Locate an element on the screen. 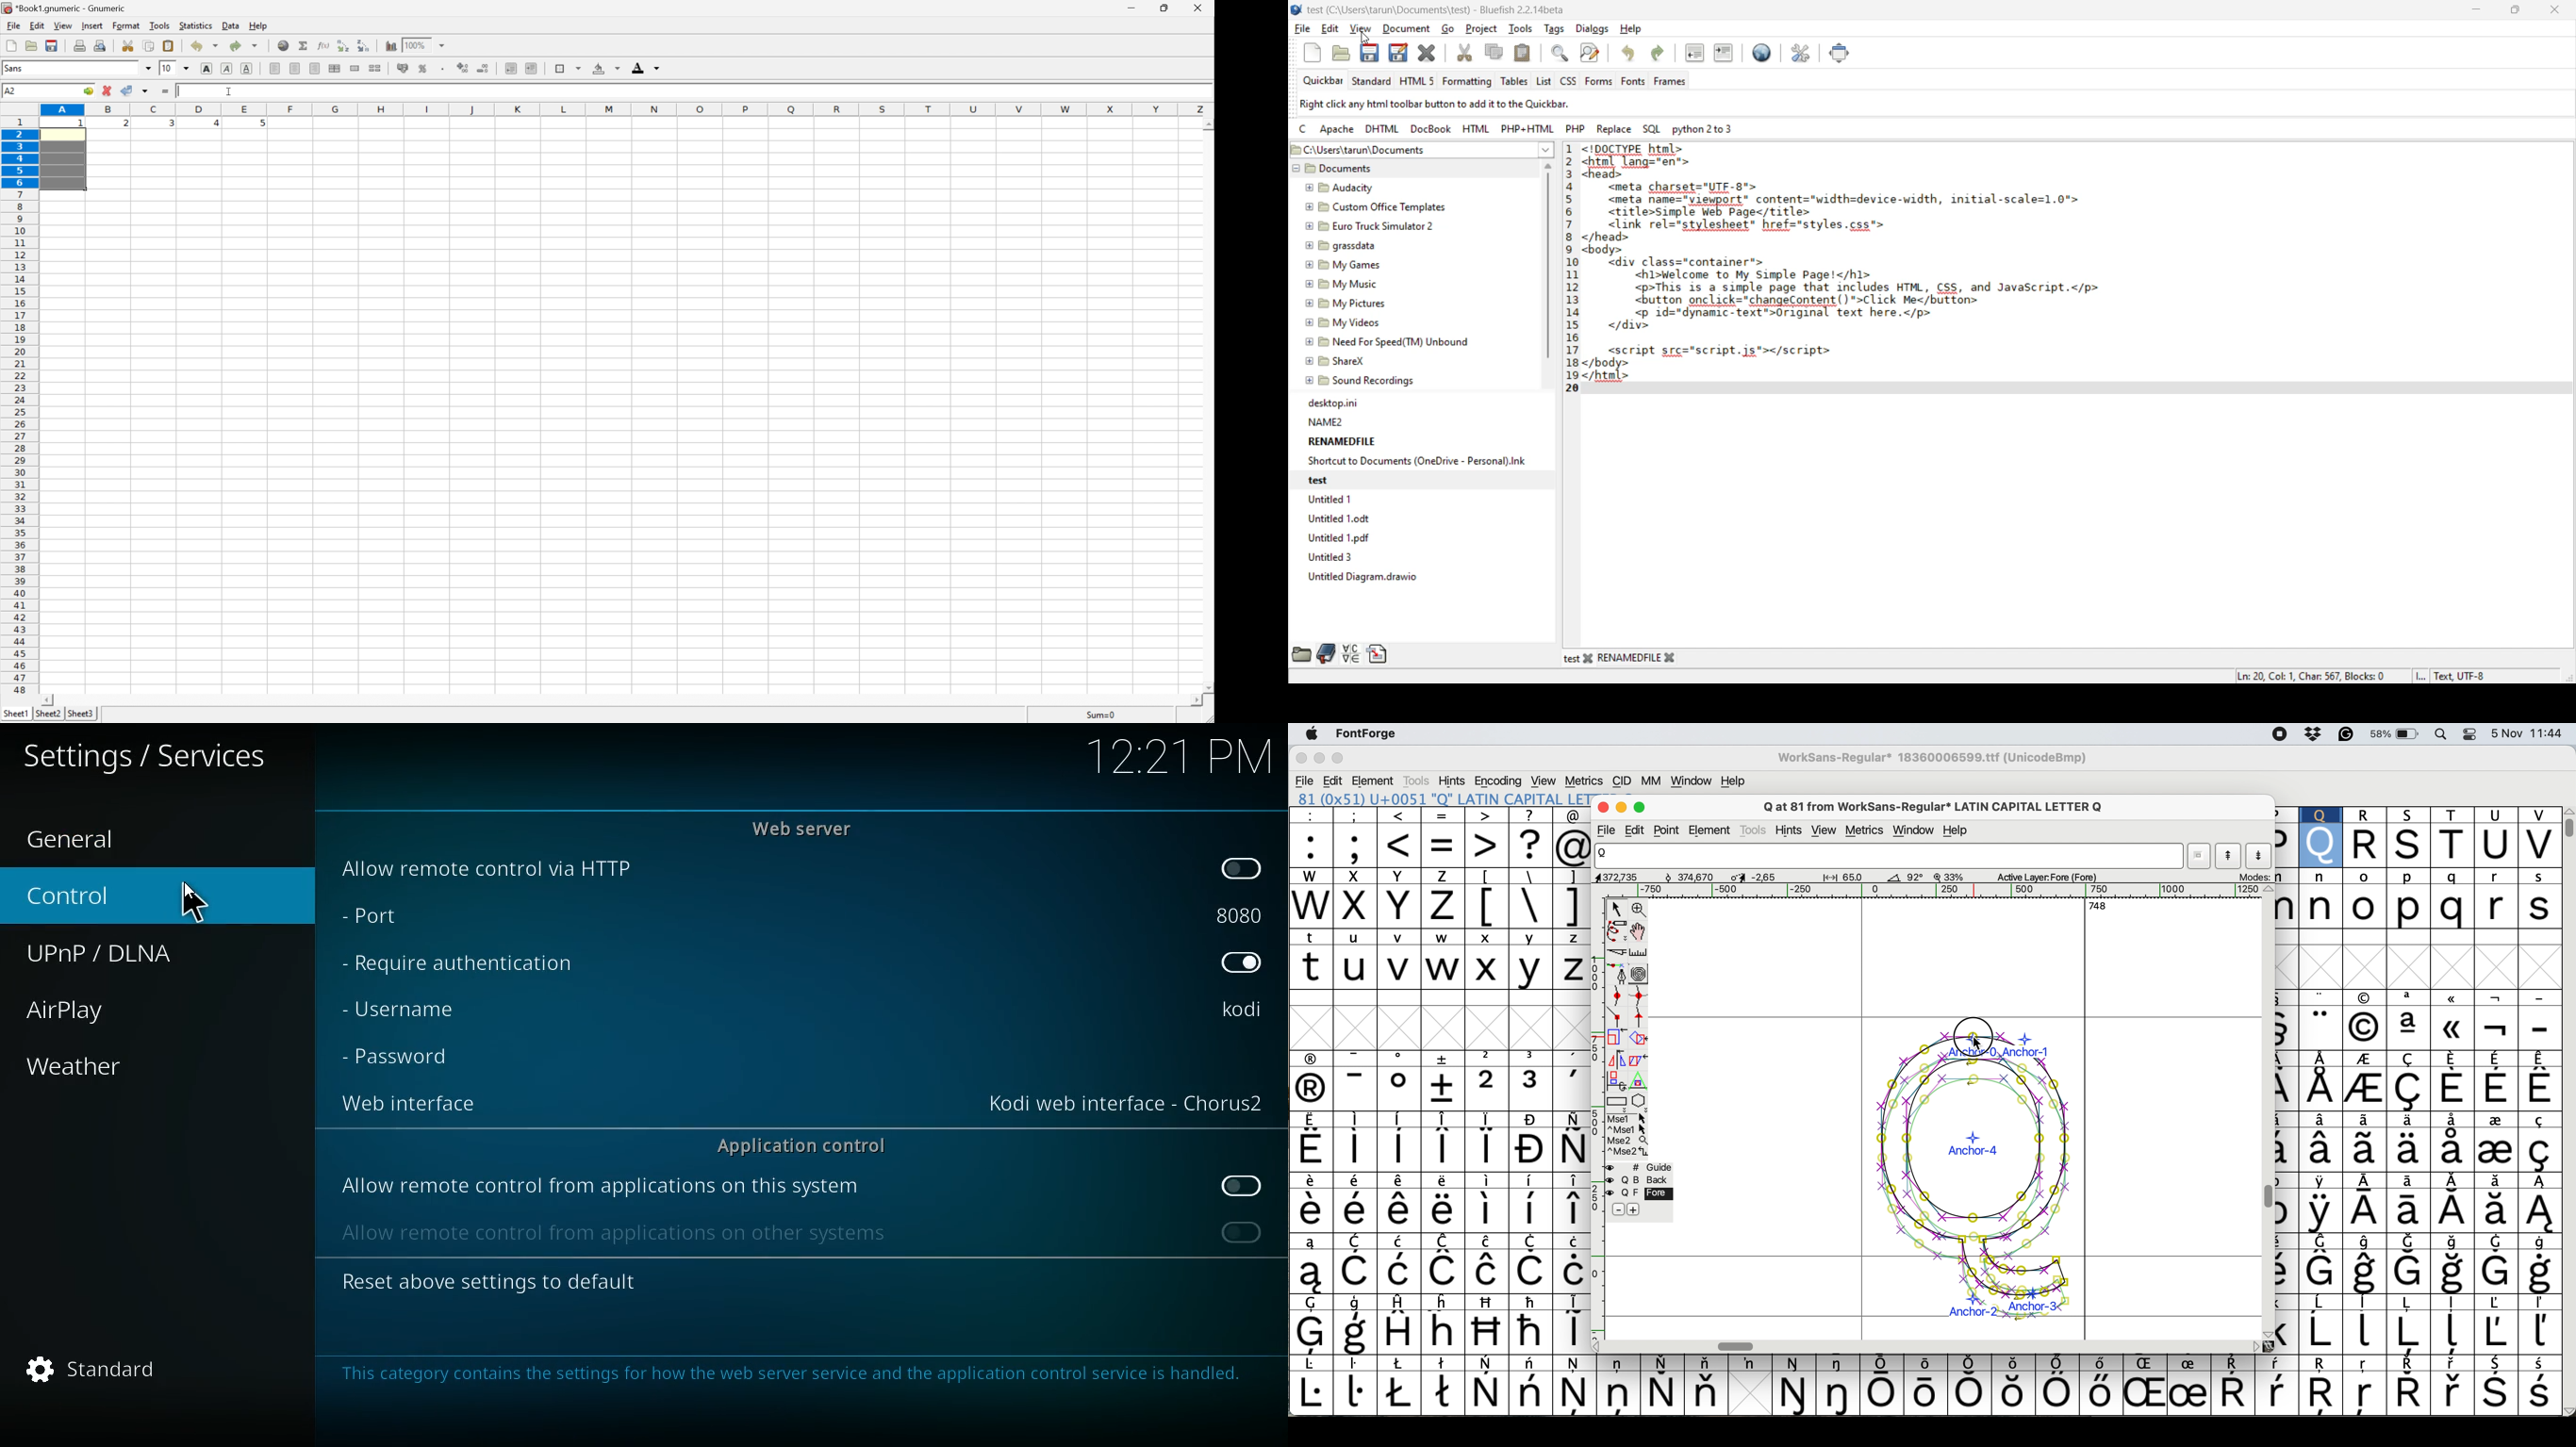 The height and width of the screenshot is (1456, 2576). WorkSans-Regular* 18360006599.ttf (UnicodeBmp) is located at coordinates (1936, 753).